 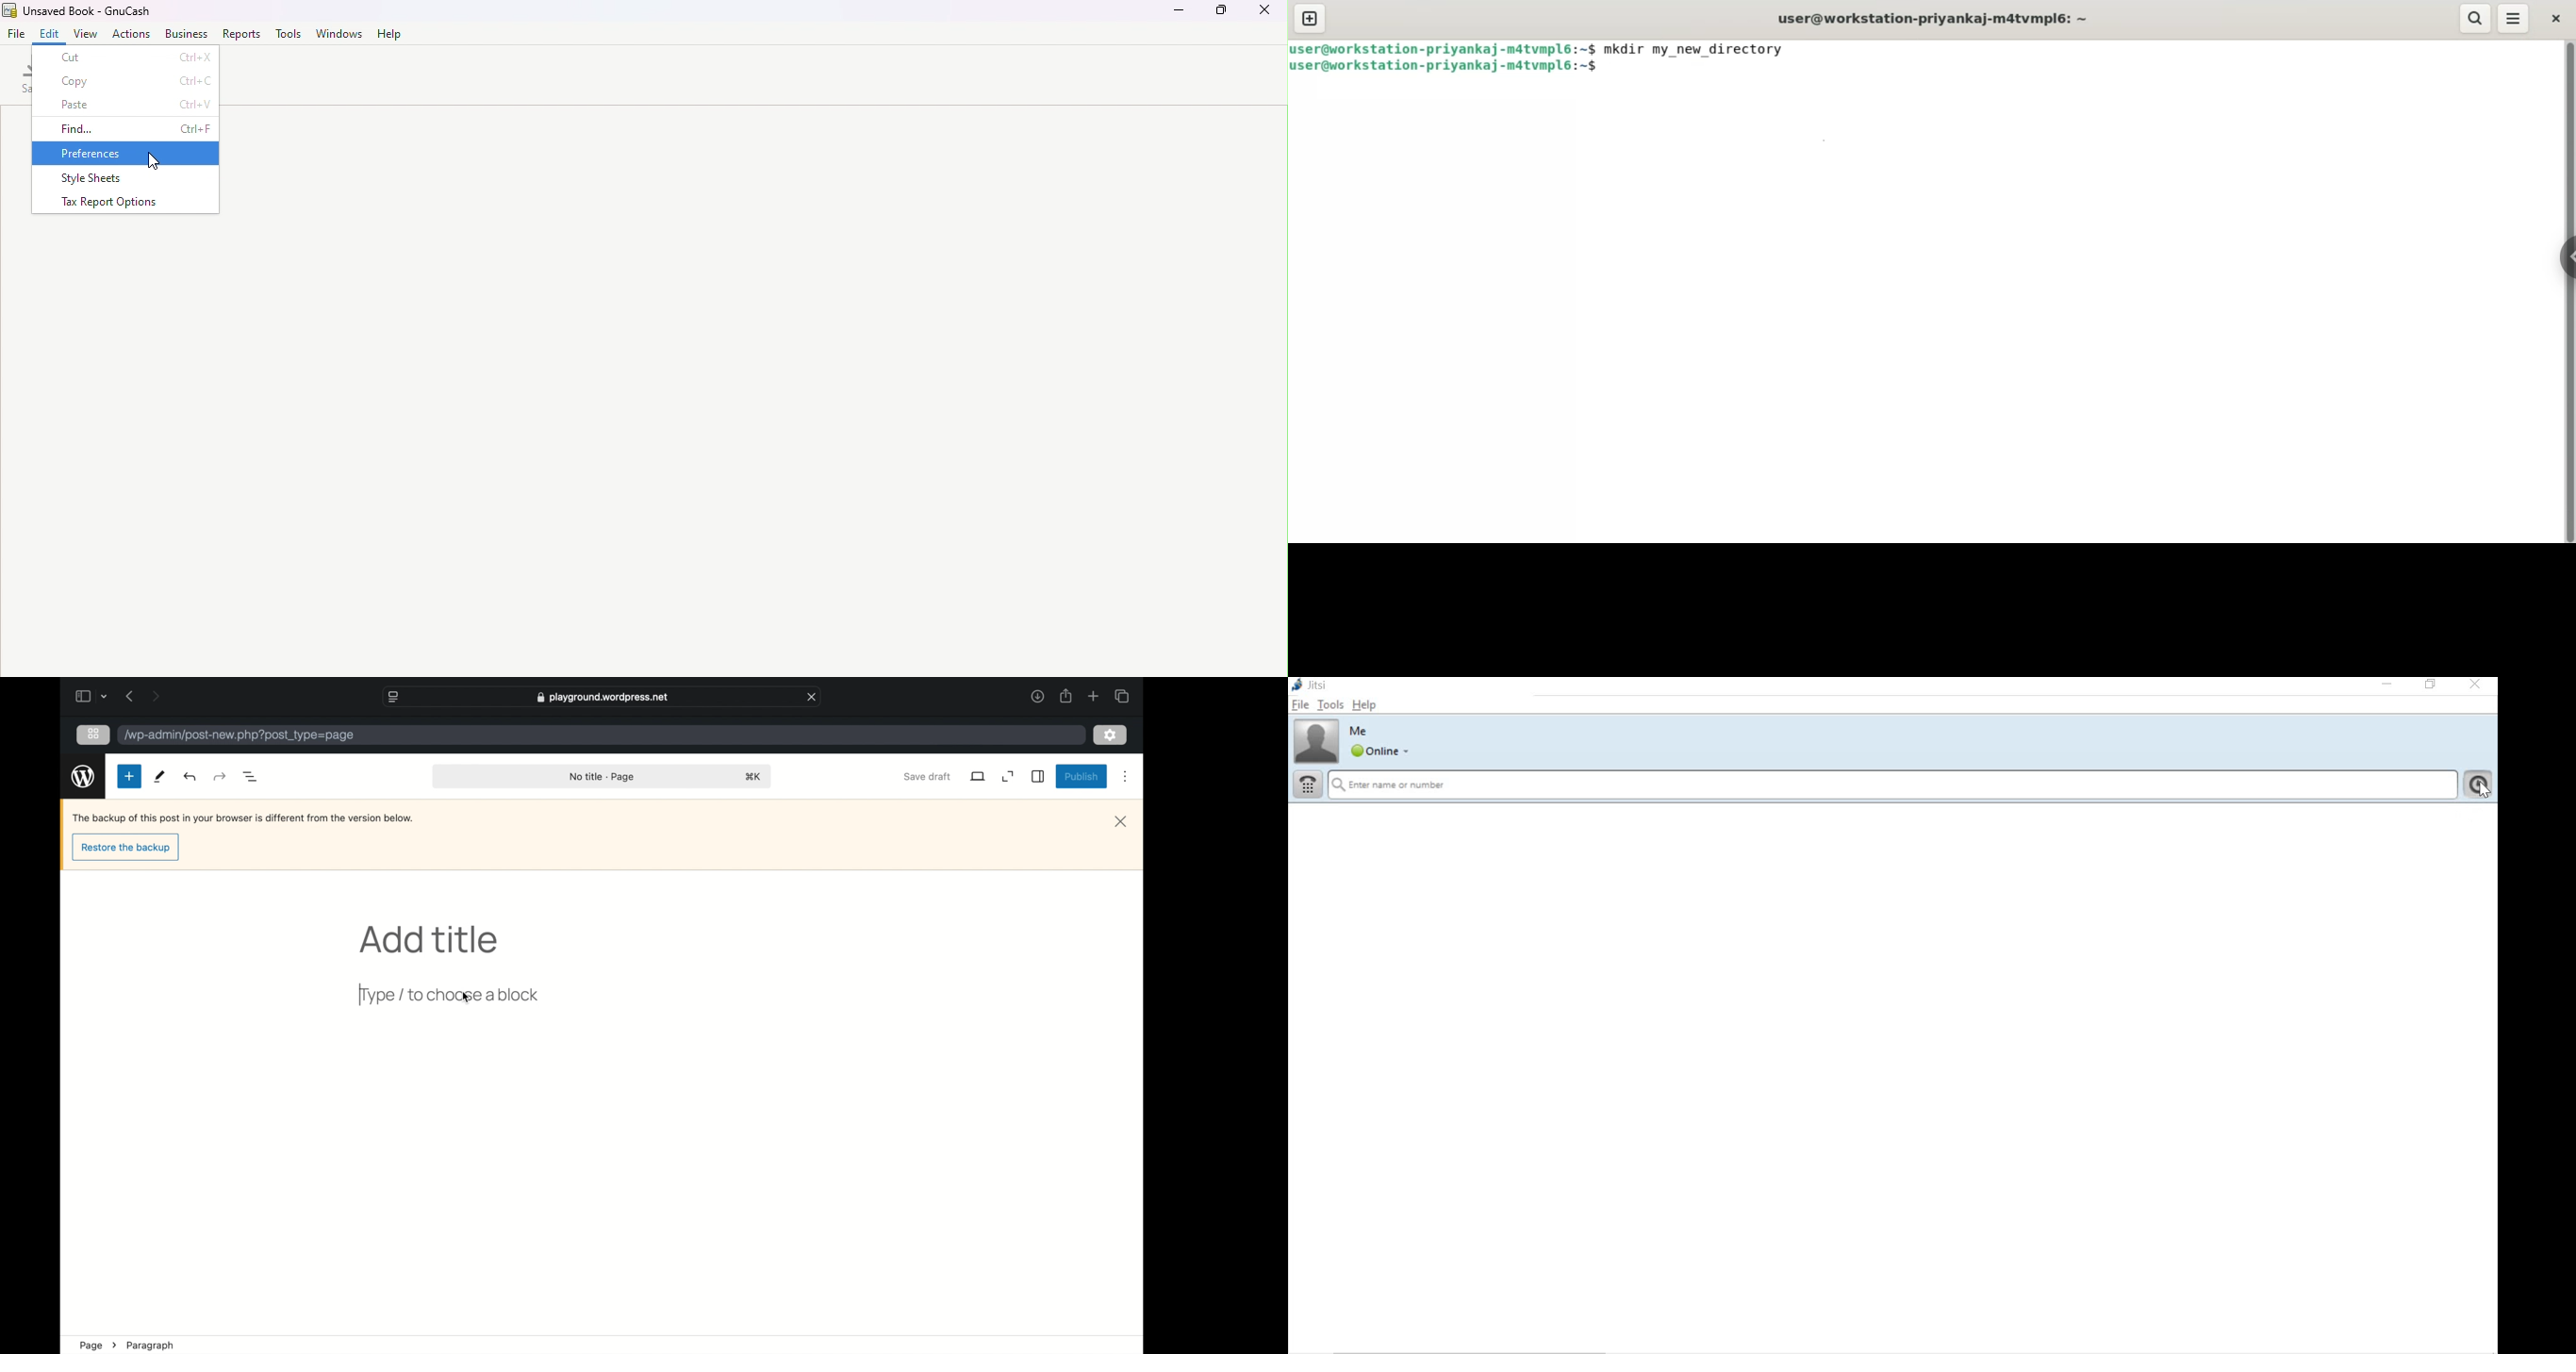 I want to click on Backup notification, so click(x=244, y=818).